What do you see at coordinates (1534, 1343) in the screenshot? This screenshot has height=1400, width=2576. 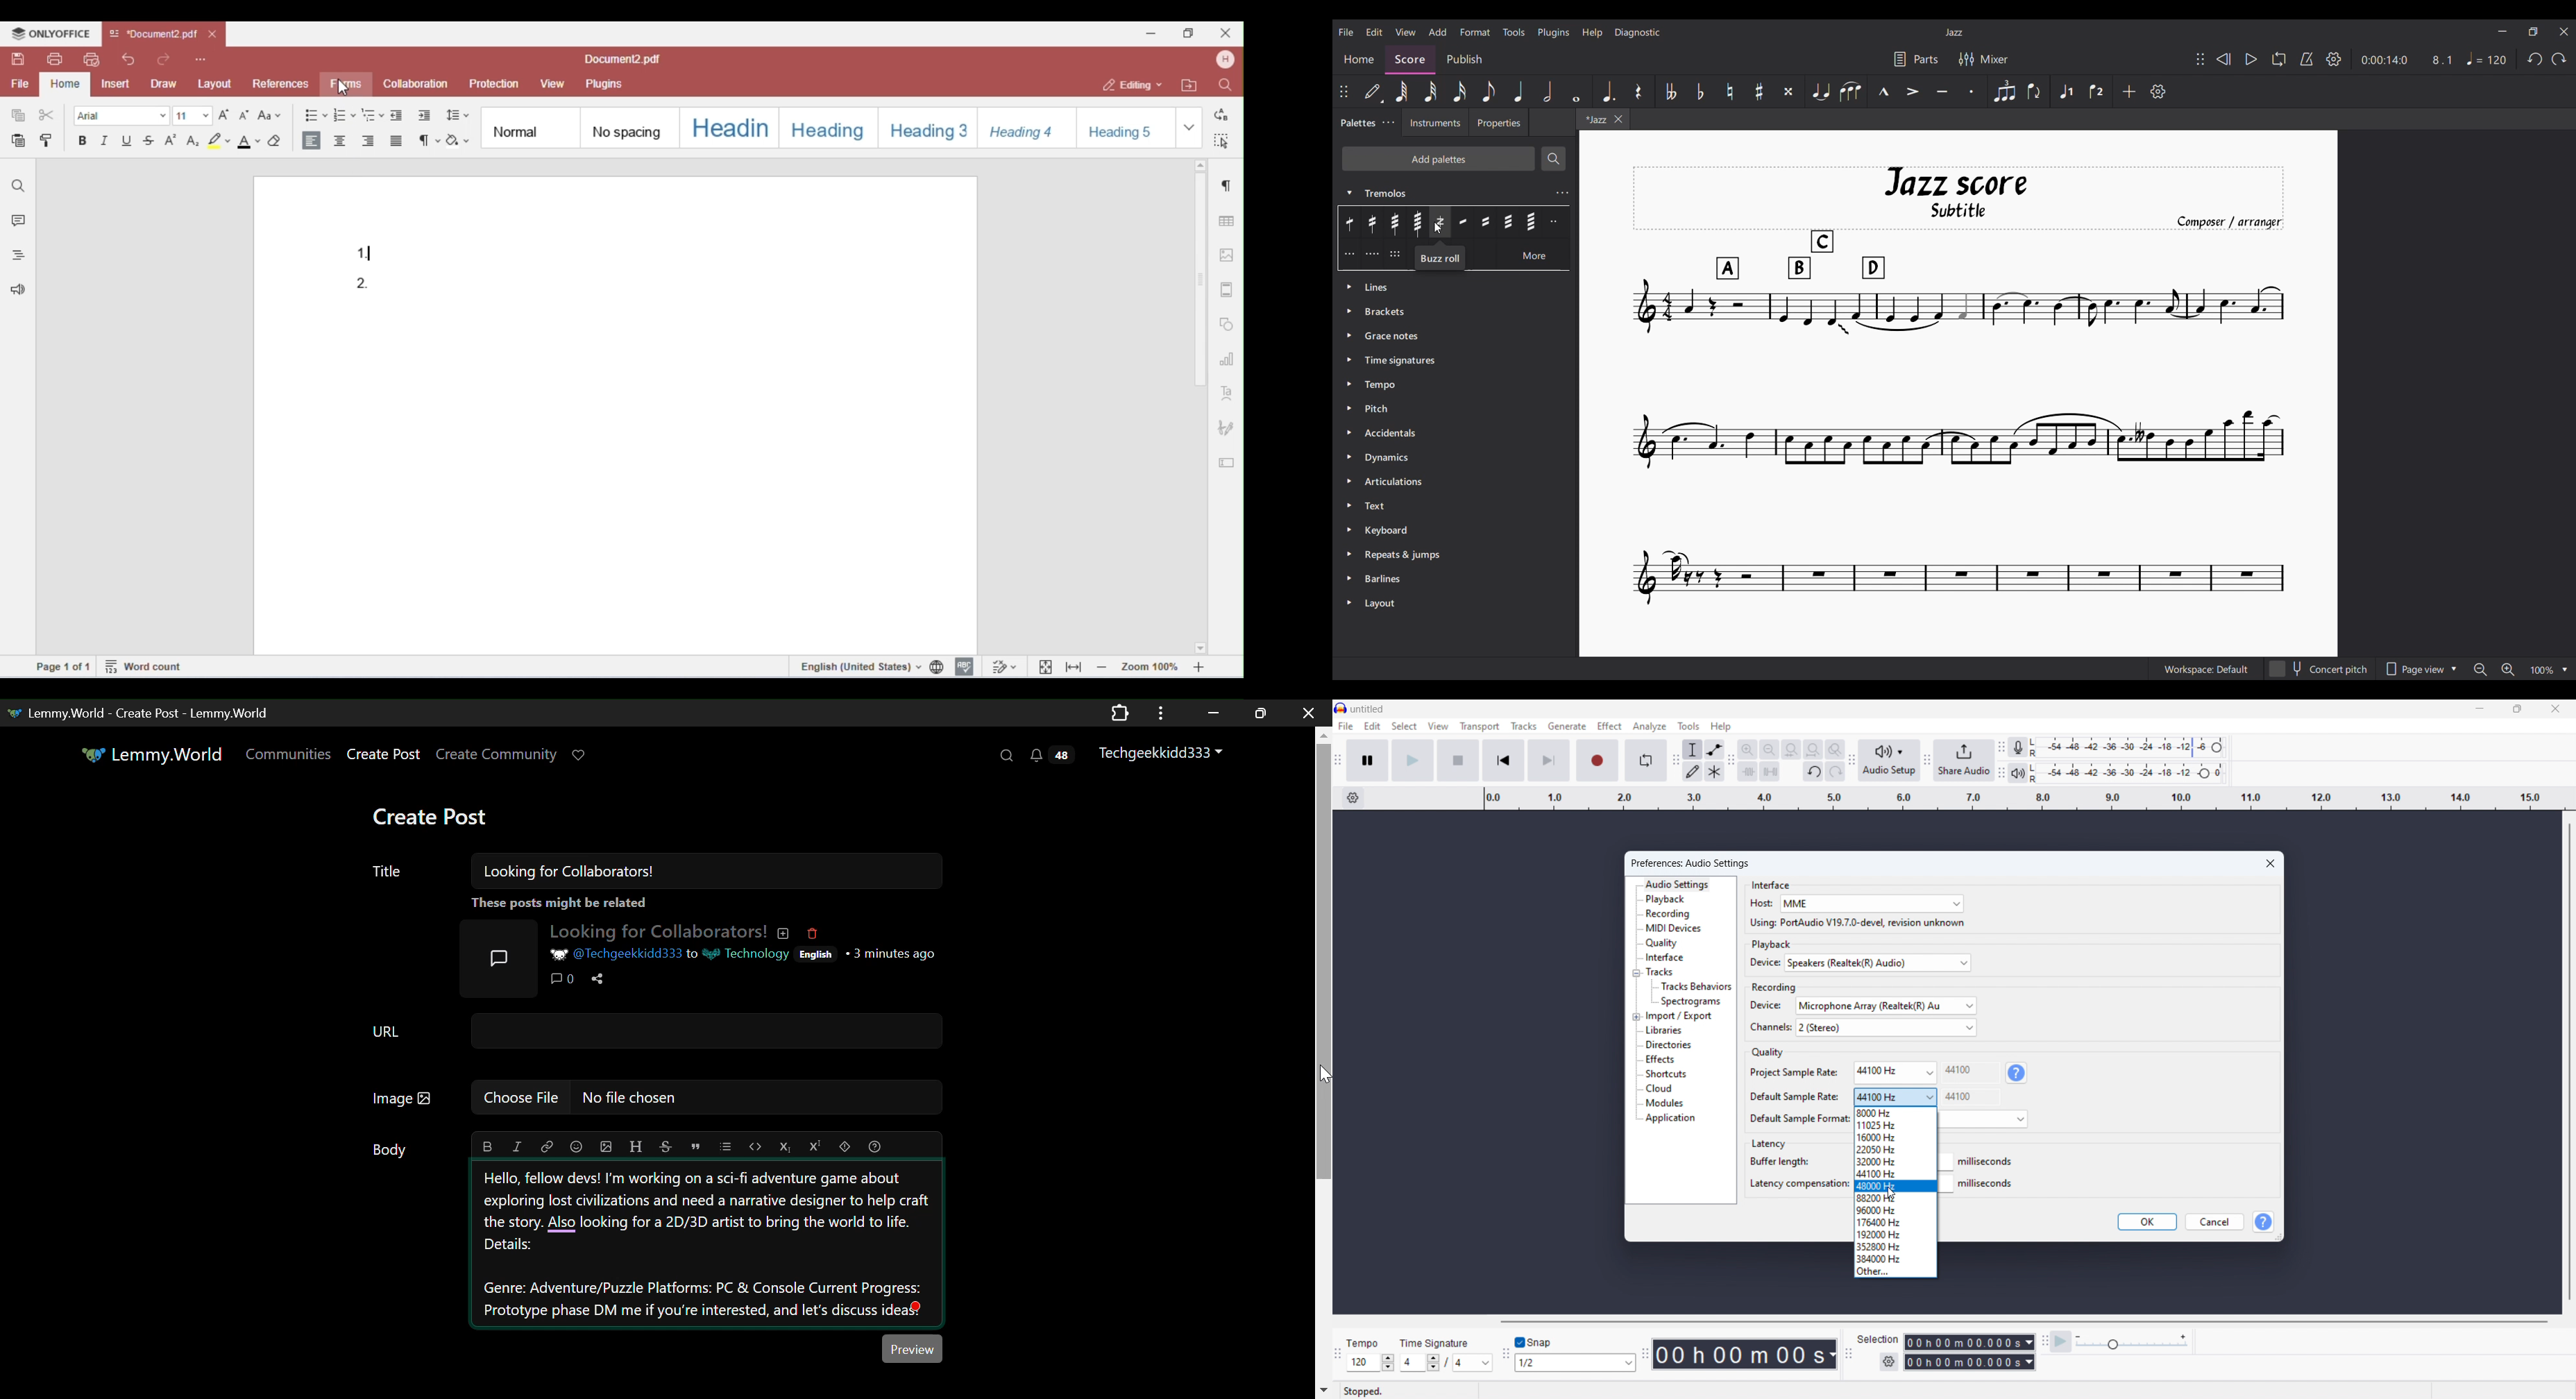 I see `toggle snap` at bounding box center [1534, 1343].